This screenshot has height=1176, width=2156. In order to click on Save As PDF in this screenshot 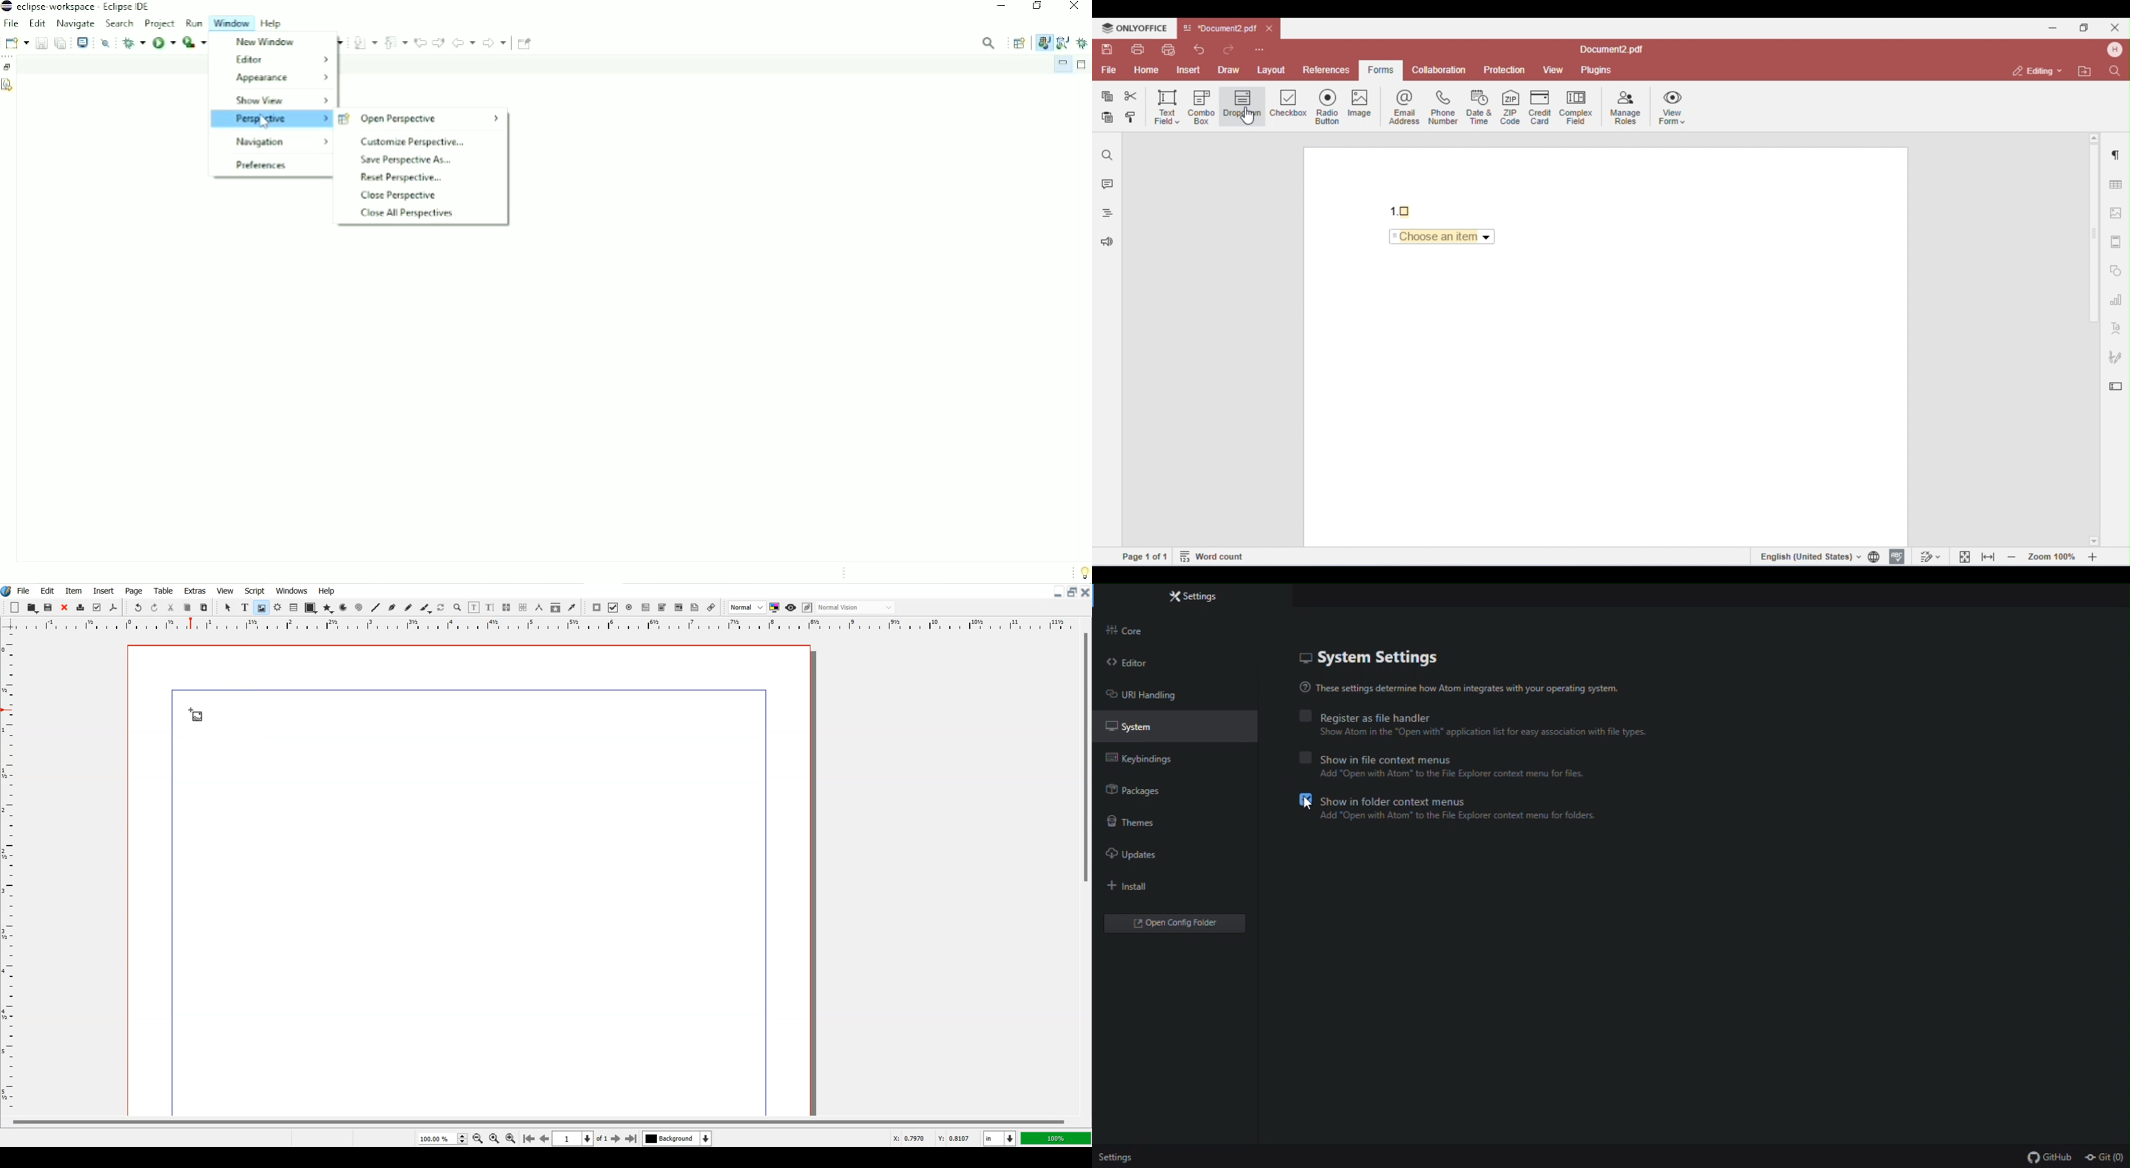, I will do `click(114, 608)`.